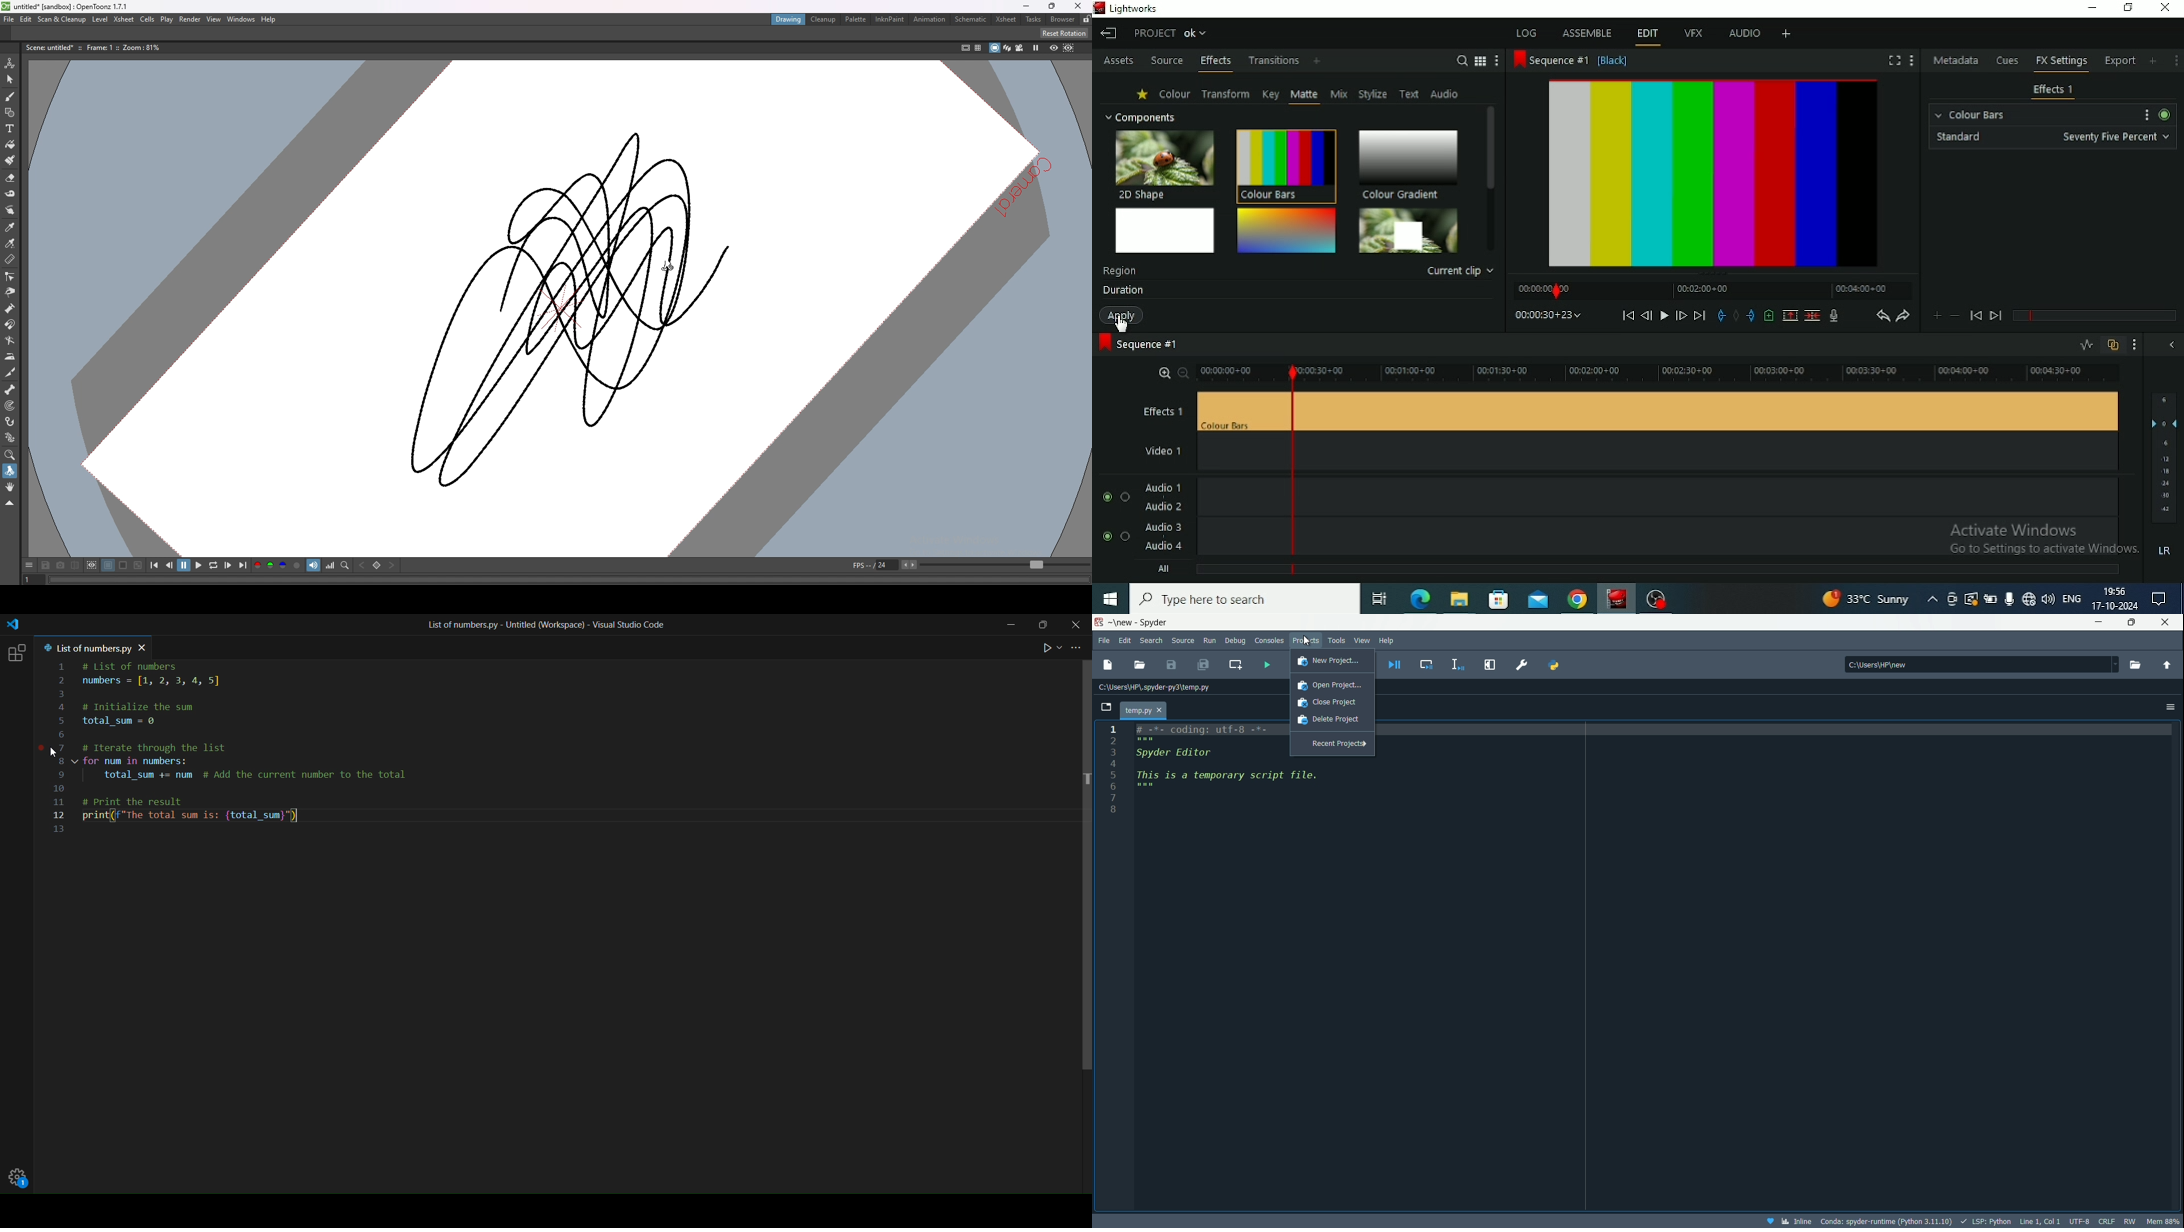 The height and width of the screenshot is (1232, 2184). Describe the element at coordinates (2137, 662) in the screenshot. I see `Browse working directory` at that location.